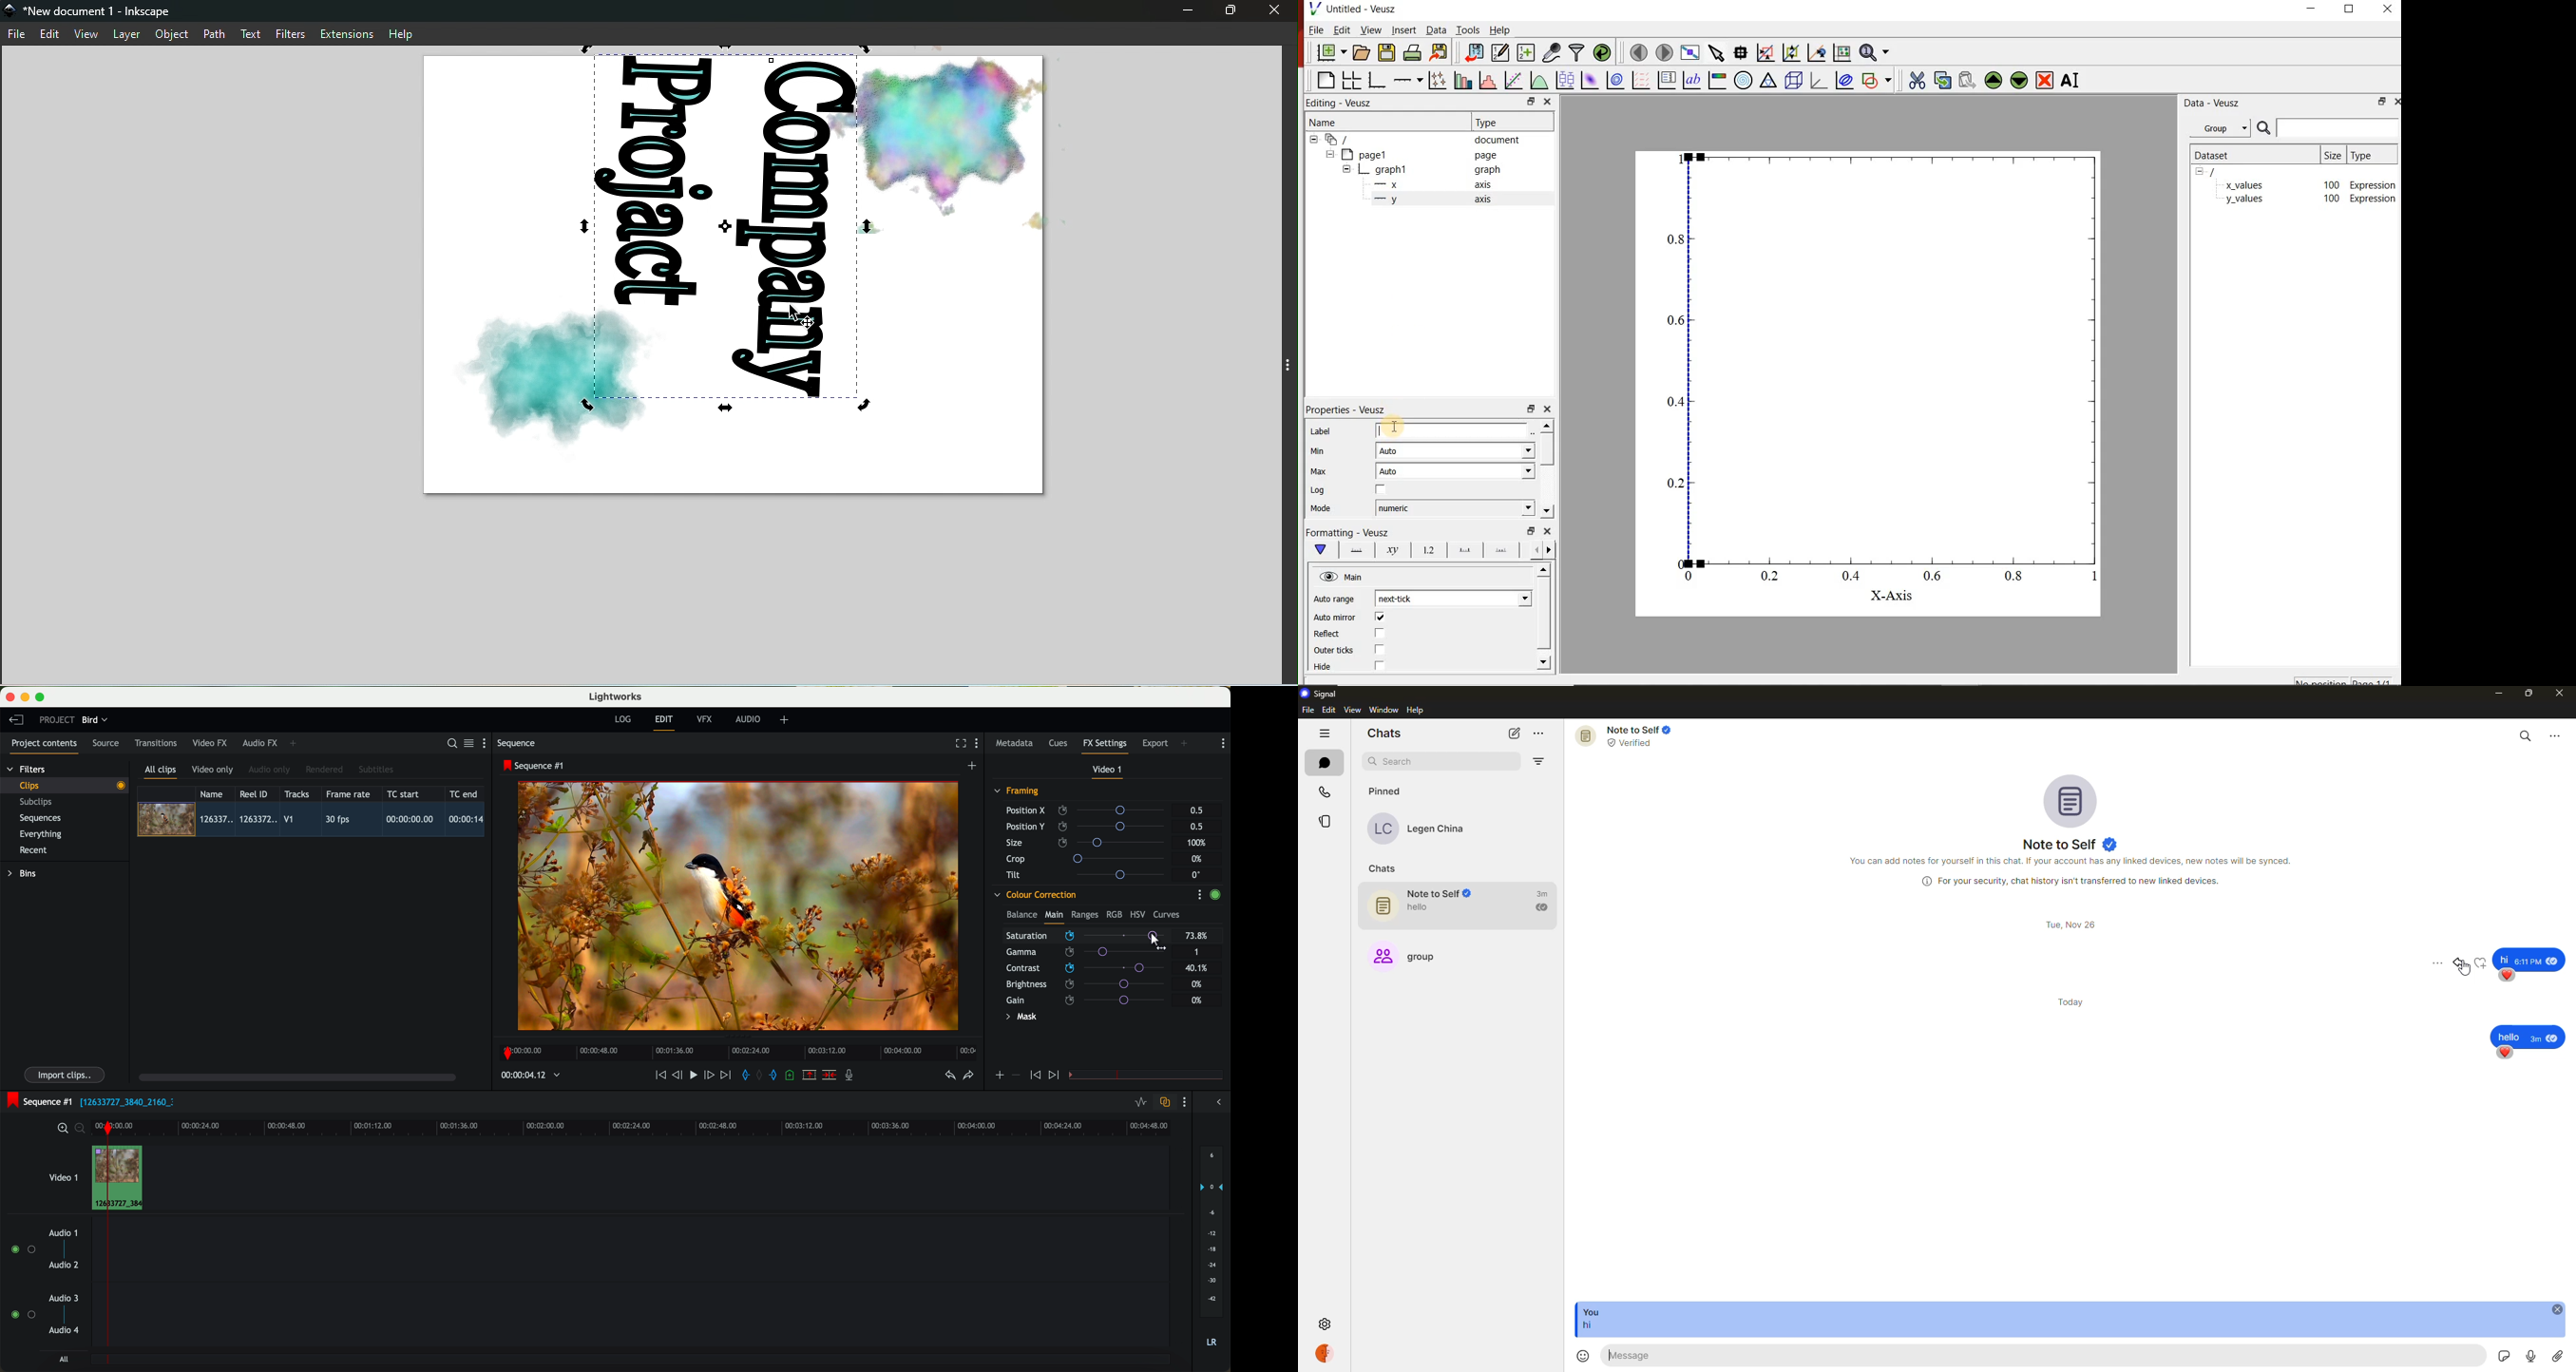 The width and height of the screenshot is (2576, 1372). Describe the element at coordinates (1383, 710) in the screenshot. I see `window` at that location.